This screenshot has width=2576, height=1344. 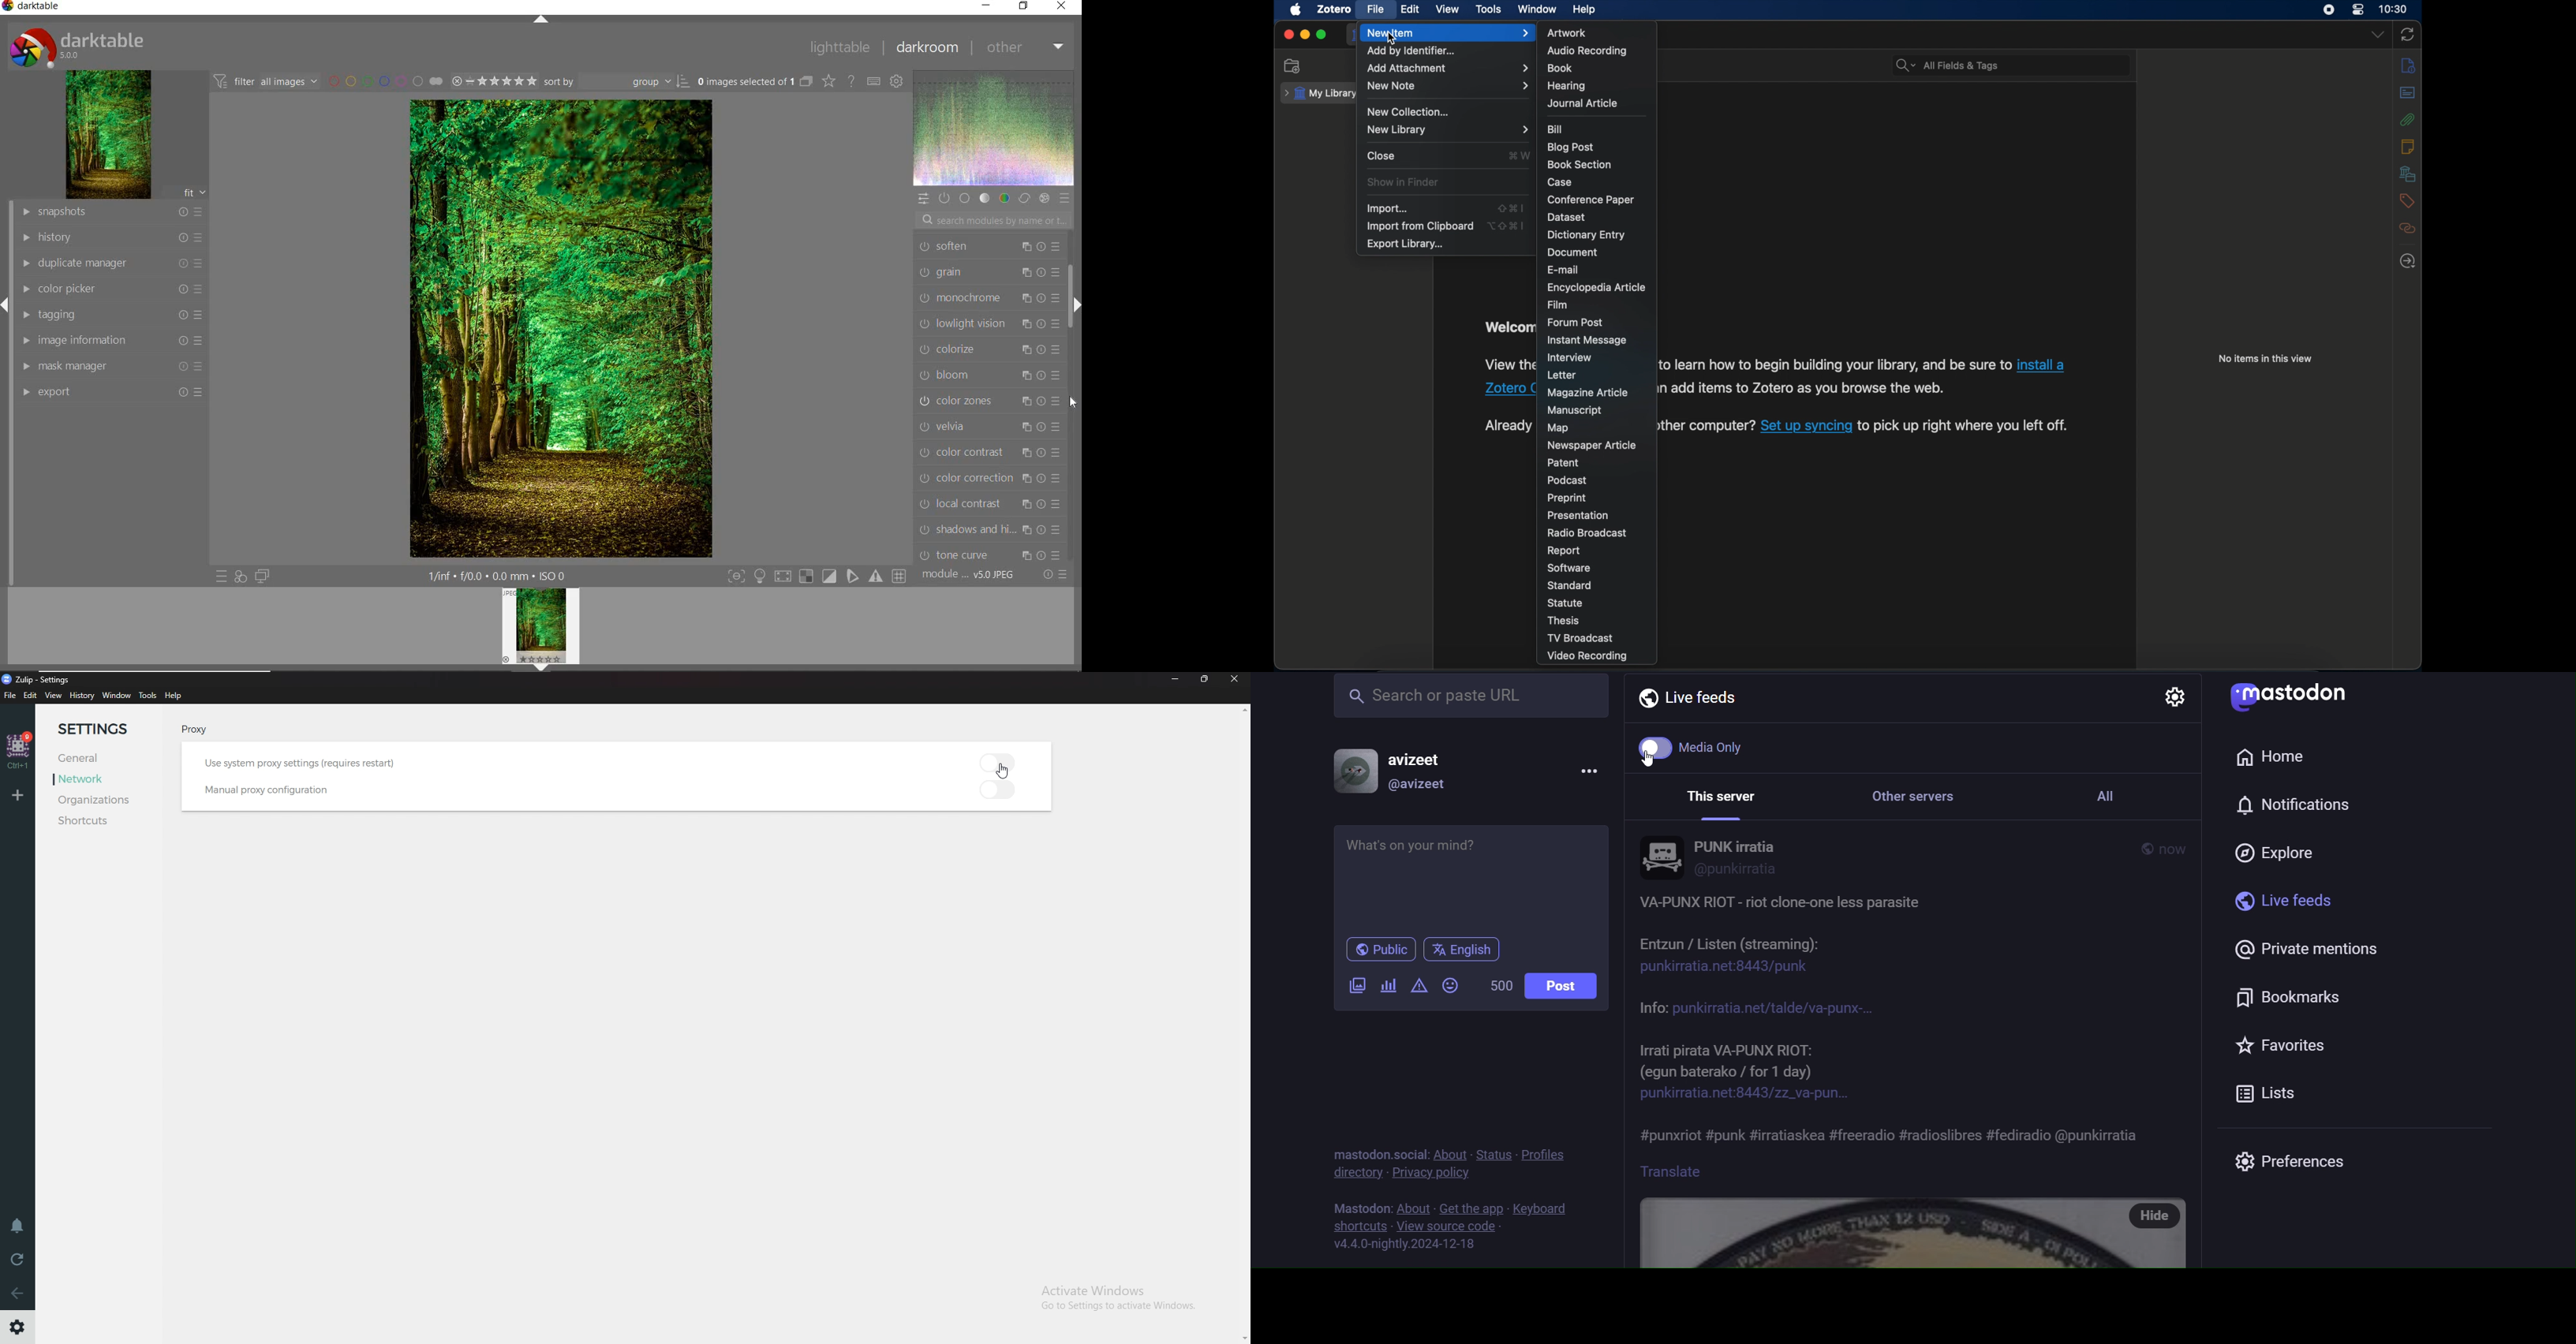 What do you see at coordinates (1066, 198) in the screenshot?
I see `PRESET ` at bounding box center [1066, 198].